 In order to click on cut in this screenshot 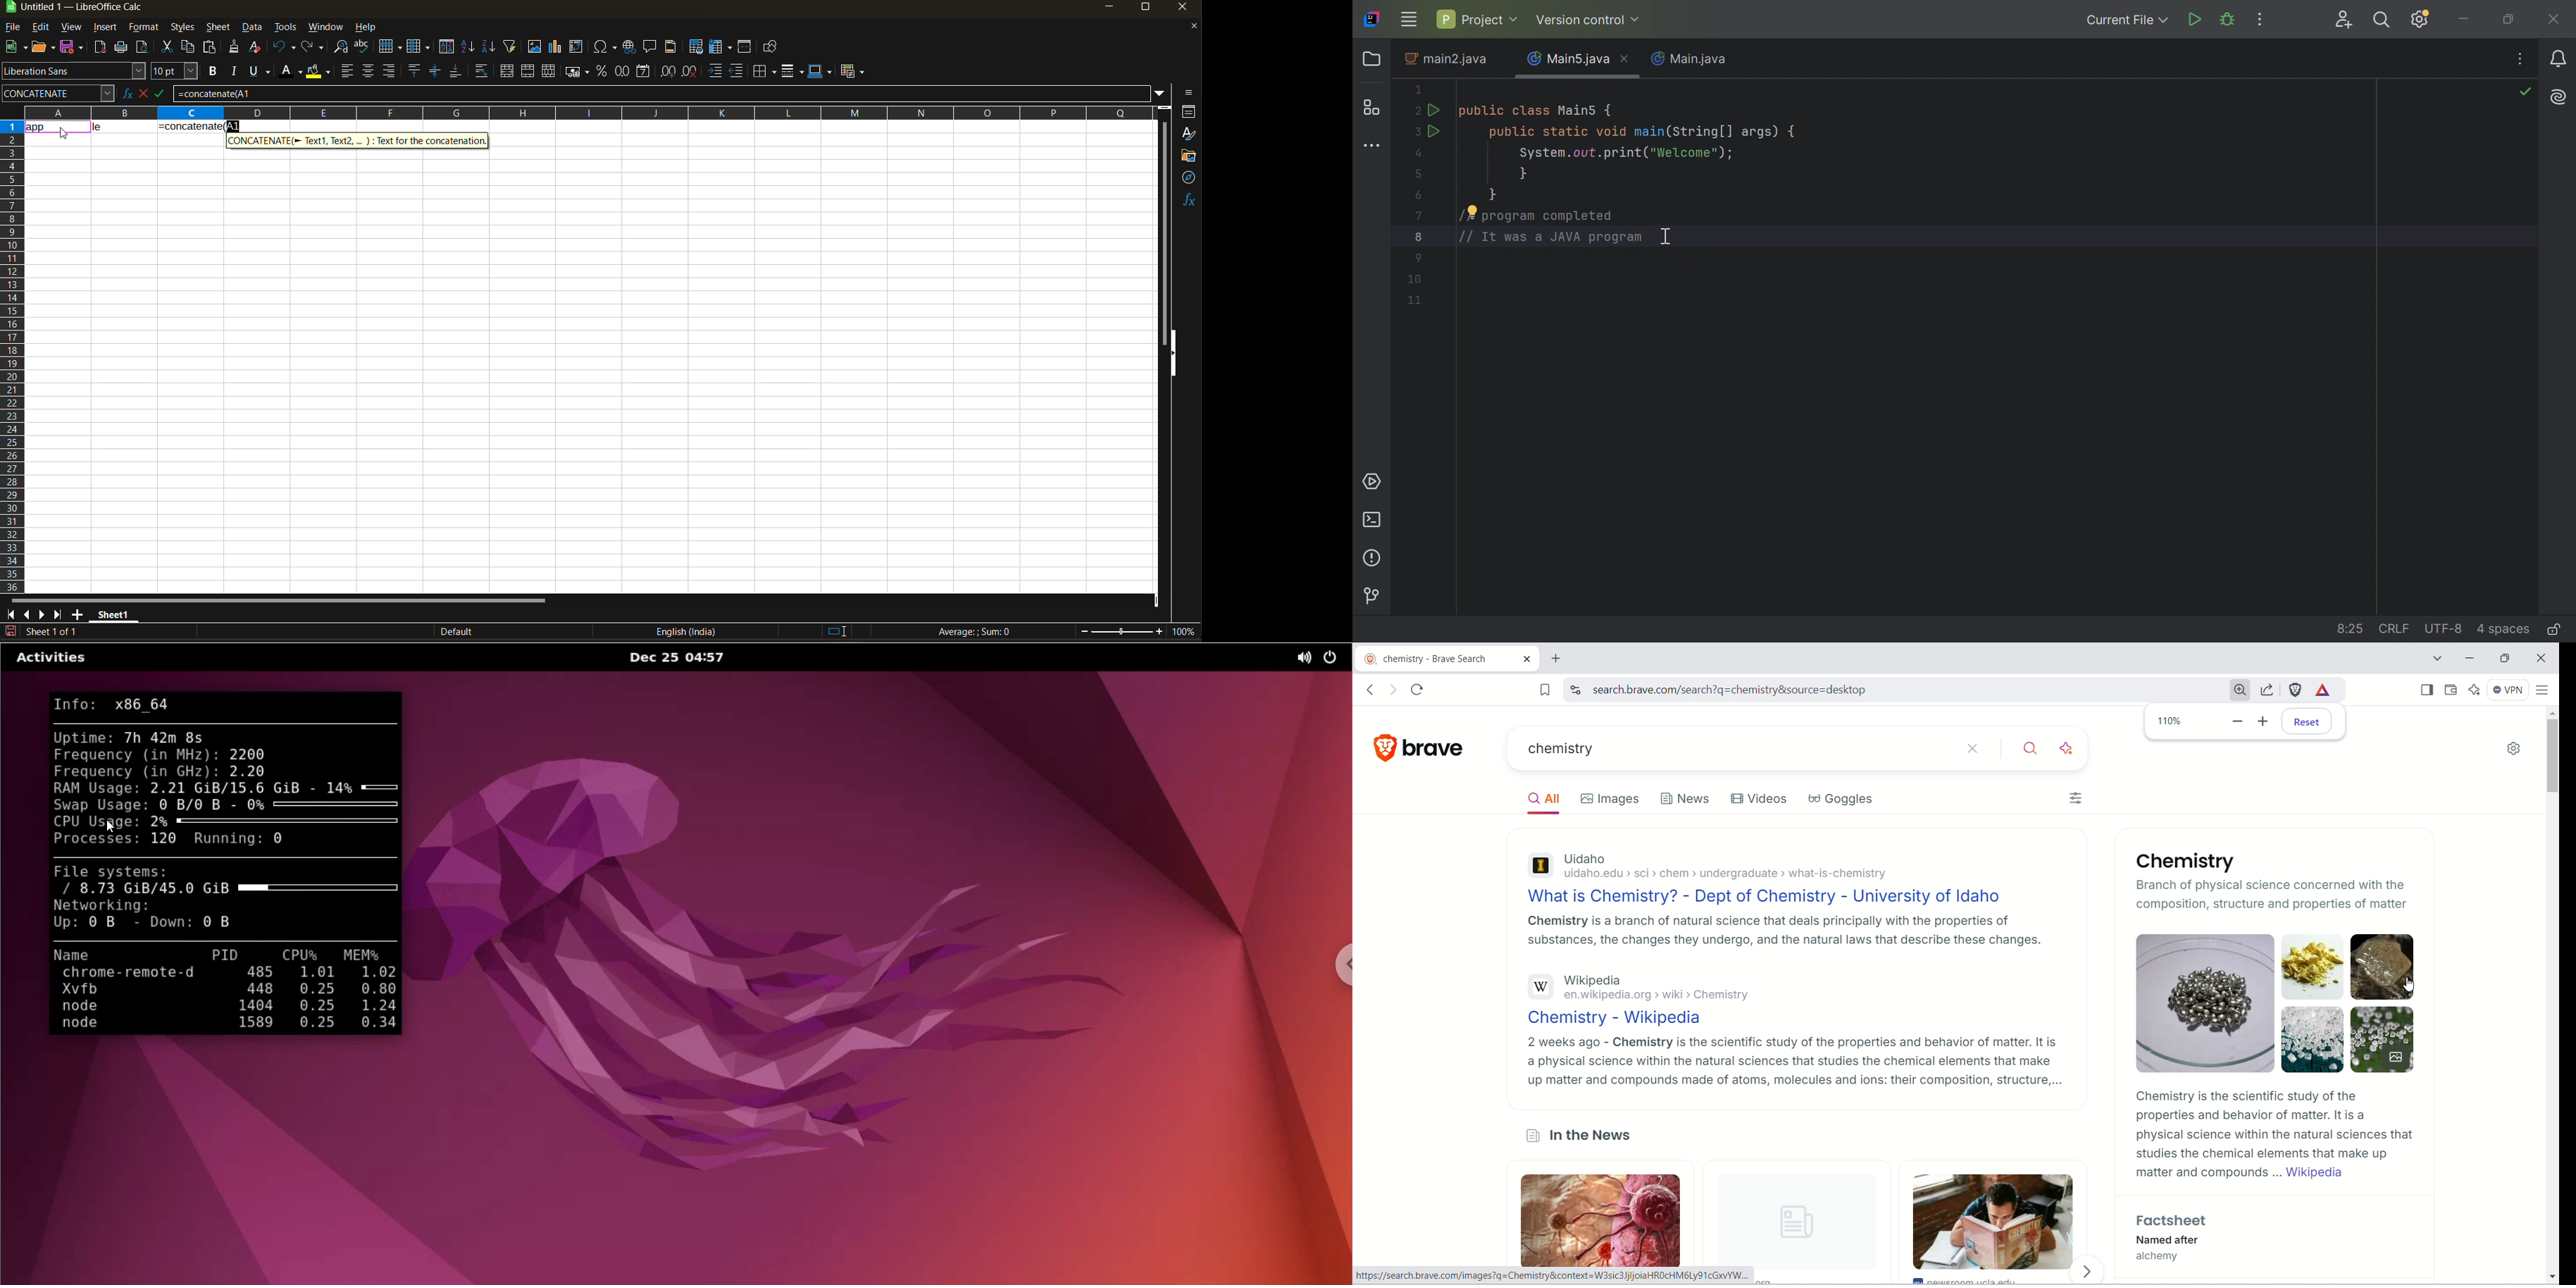, I will do `click(169, 48)`.